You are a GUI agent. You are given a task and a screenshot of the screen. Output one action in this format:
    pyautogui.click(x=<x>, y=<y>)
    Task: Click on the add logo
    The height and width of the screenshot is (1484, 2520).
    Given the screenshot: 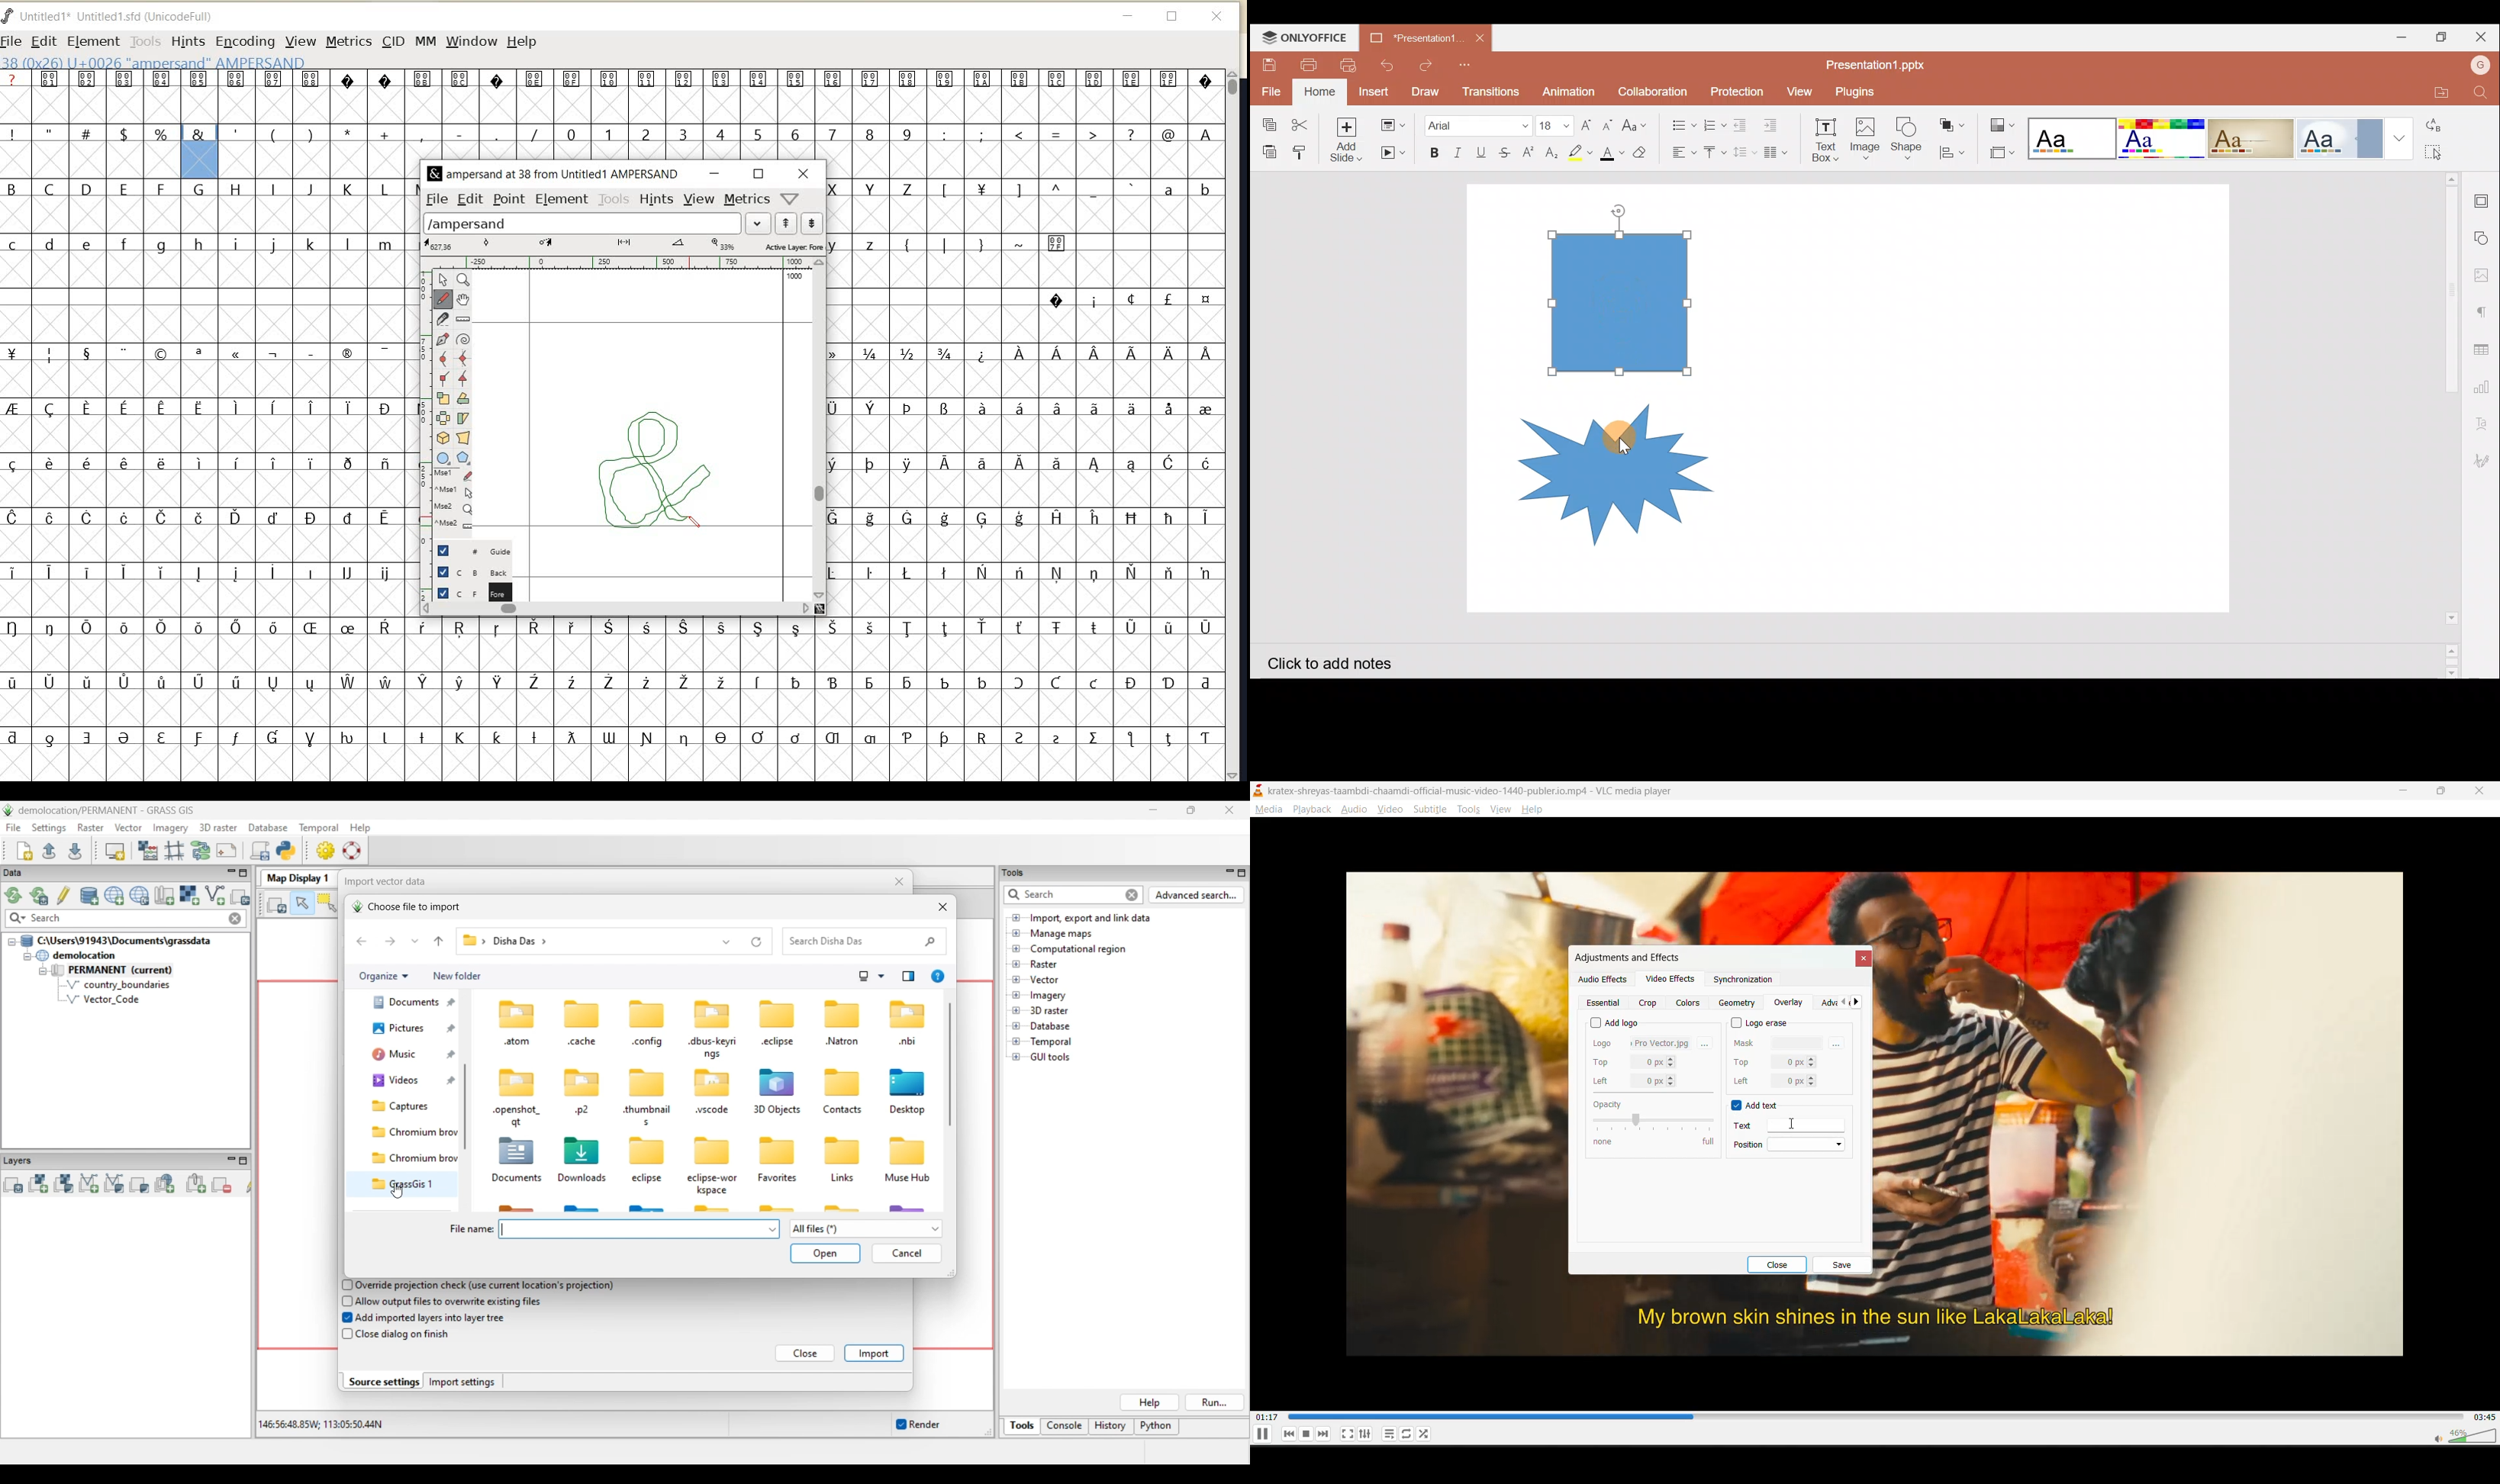 What is the action you would take?
    pyautogui.click(x=1615, y=1021)
    